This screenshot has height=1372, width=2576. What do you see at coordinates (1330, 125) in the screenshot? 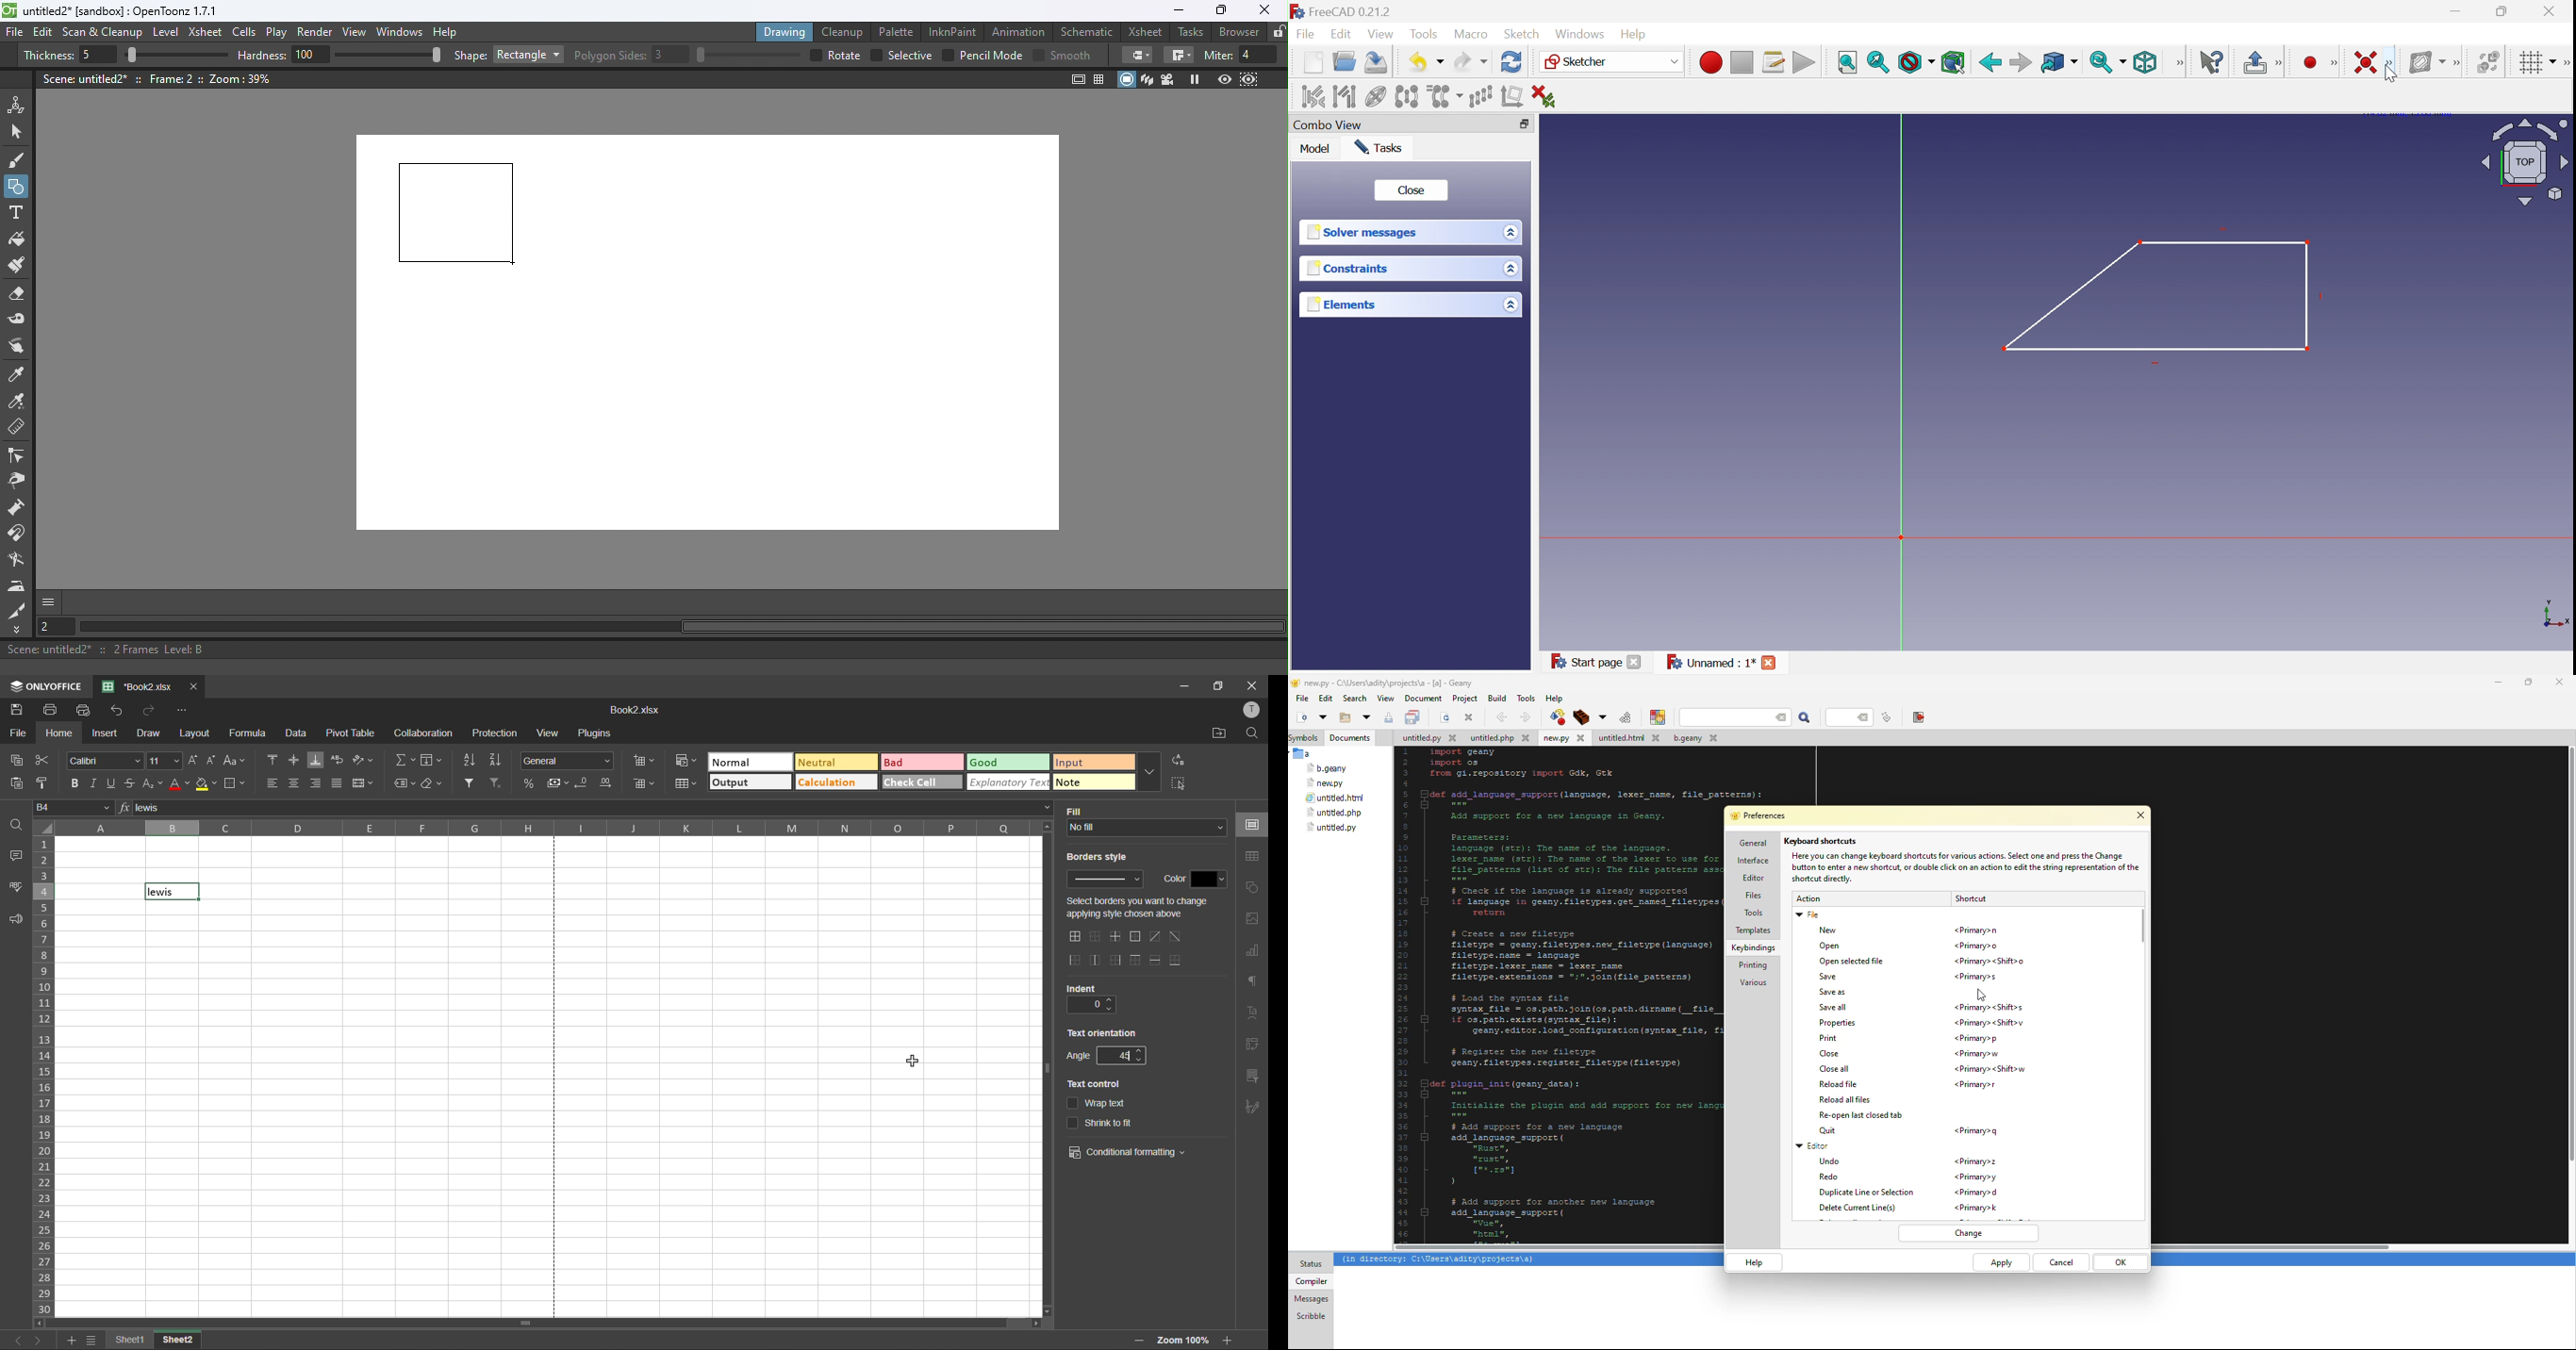
I see `Combo View` at bounding box center [1330, 125].